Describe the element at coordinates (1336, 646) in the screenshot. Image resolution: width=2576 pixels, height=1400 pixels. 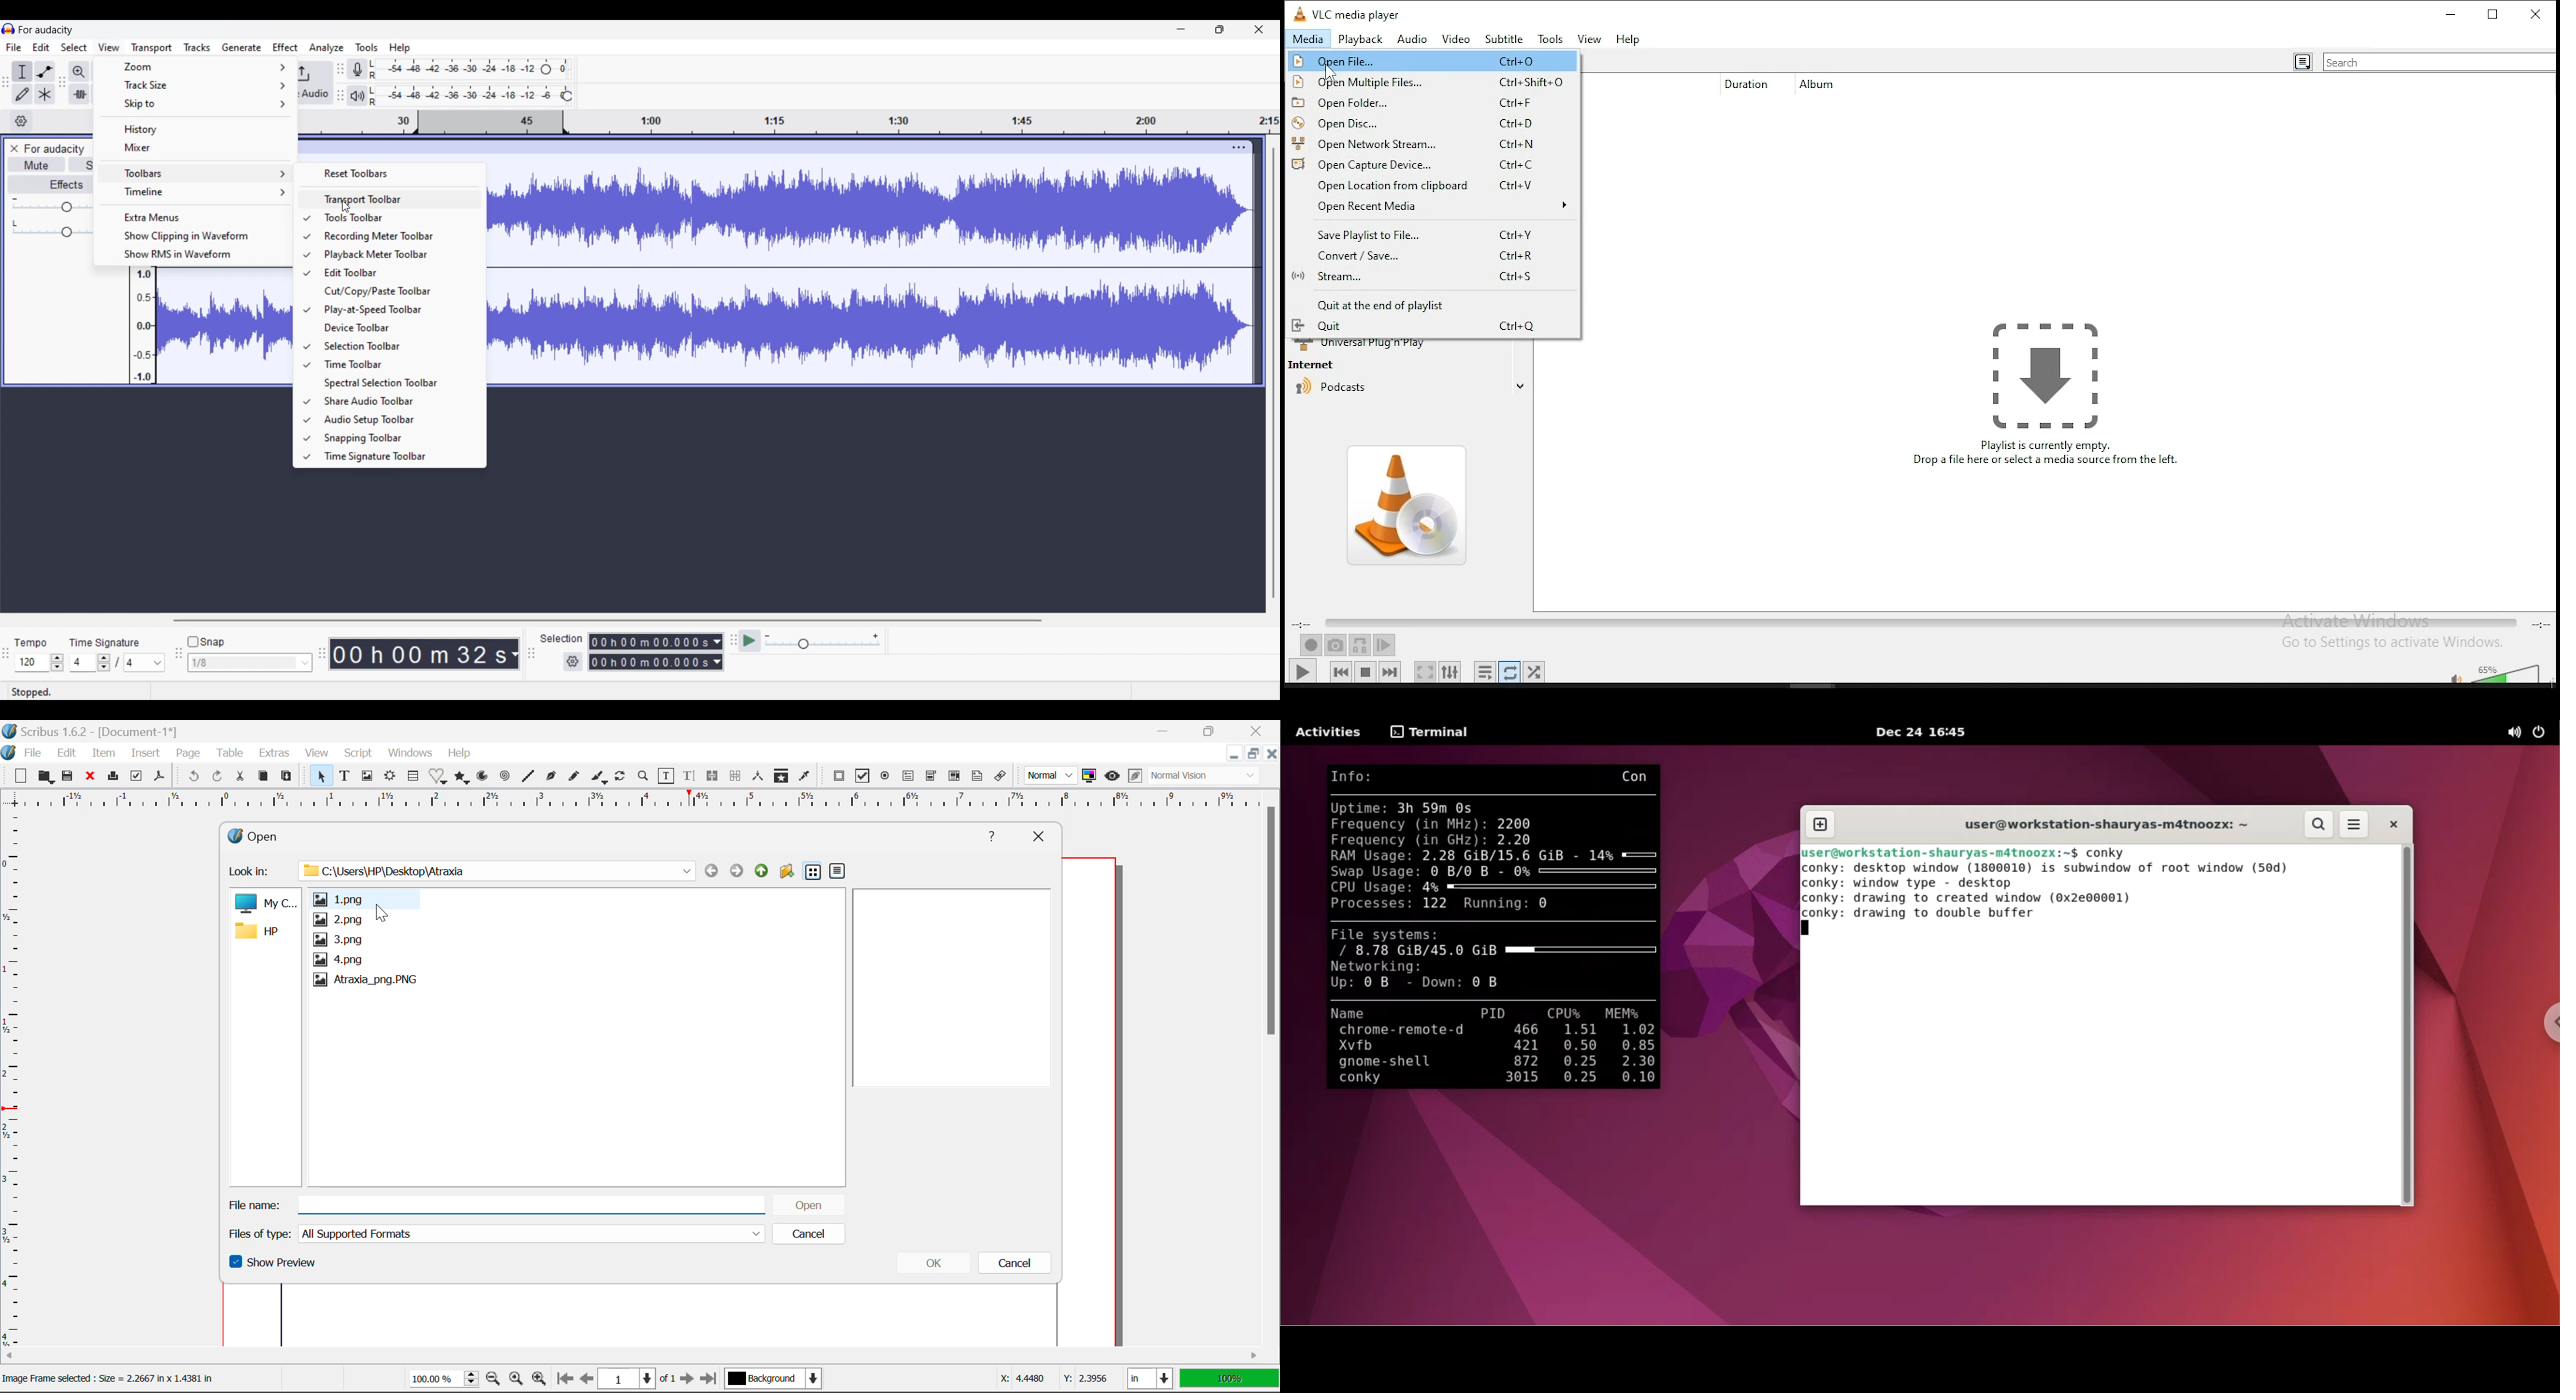
I see `take a snapshot` at that location.